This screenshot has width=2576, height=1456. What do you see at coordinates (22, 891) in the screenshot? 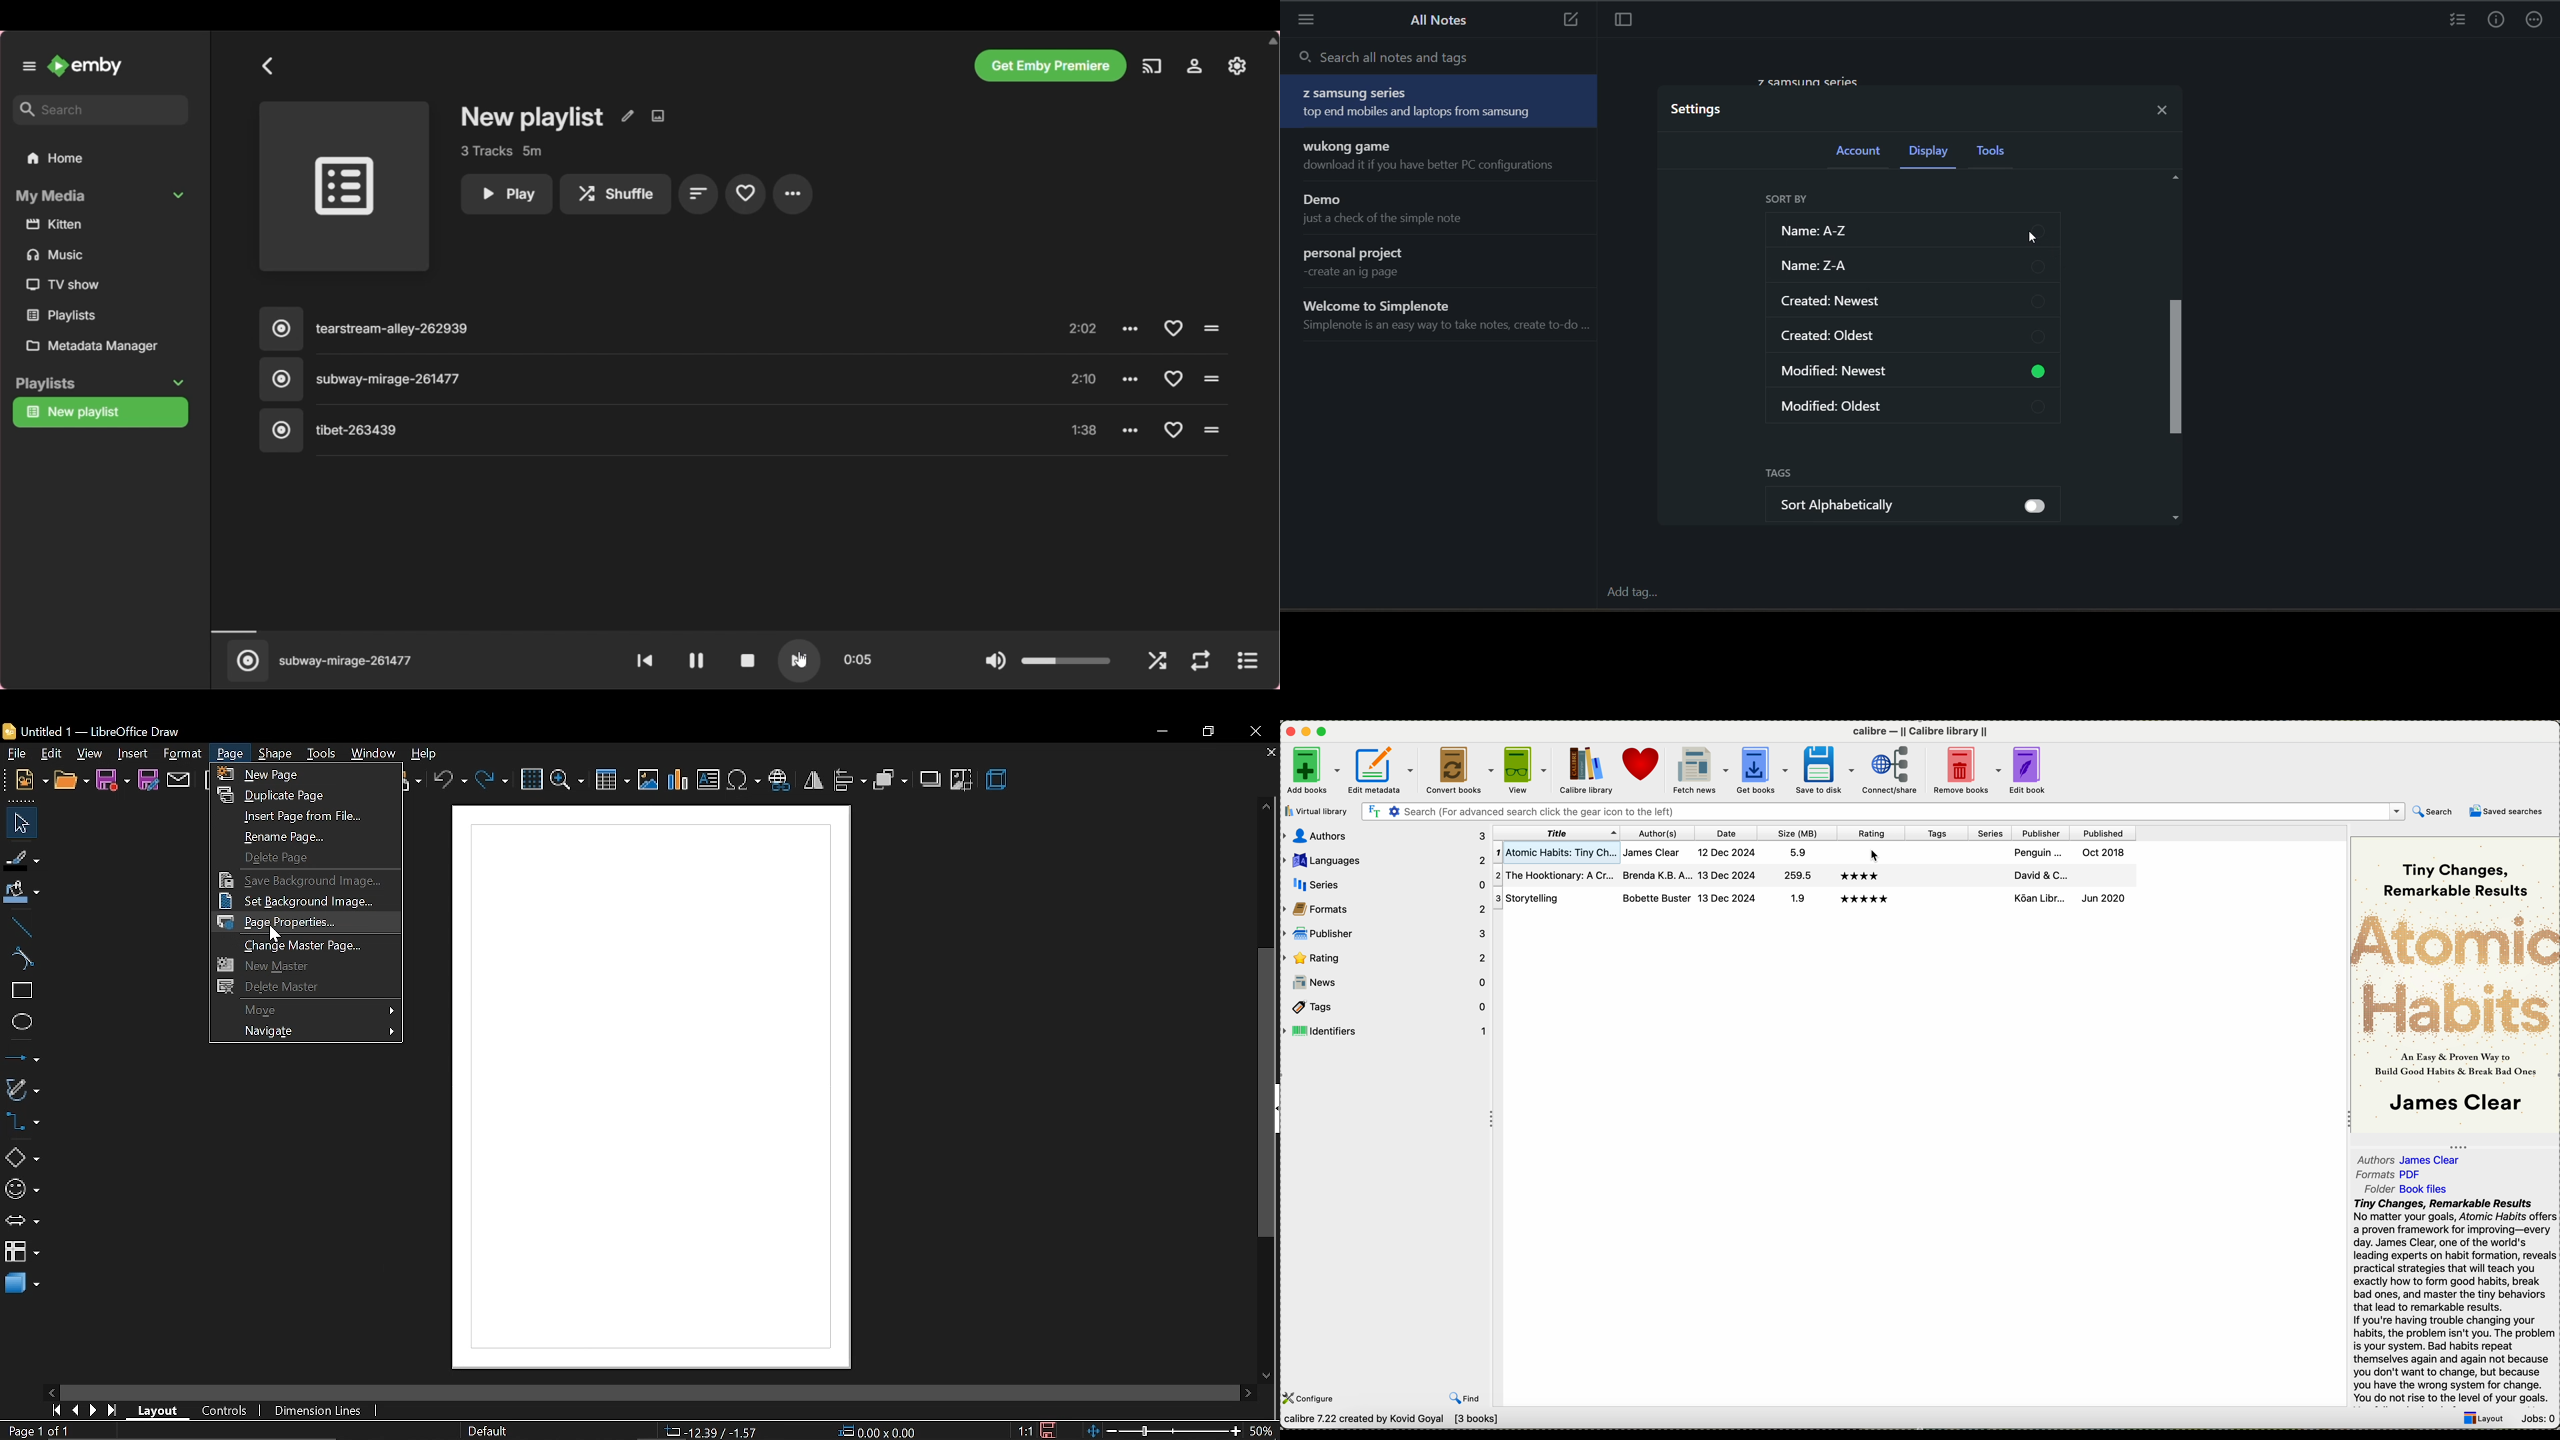
I see `fill color` at bounding box center [22, 891].